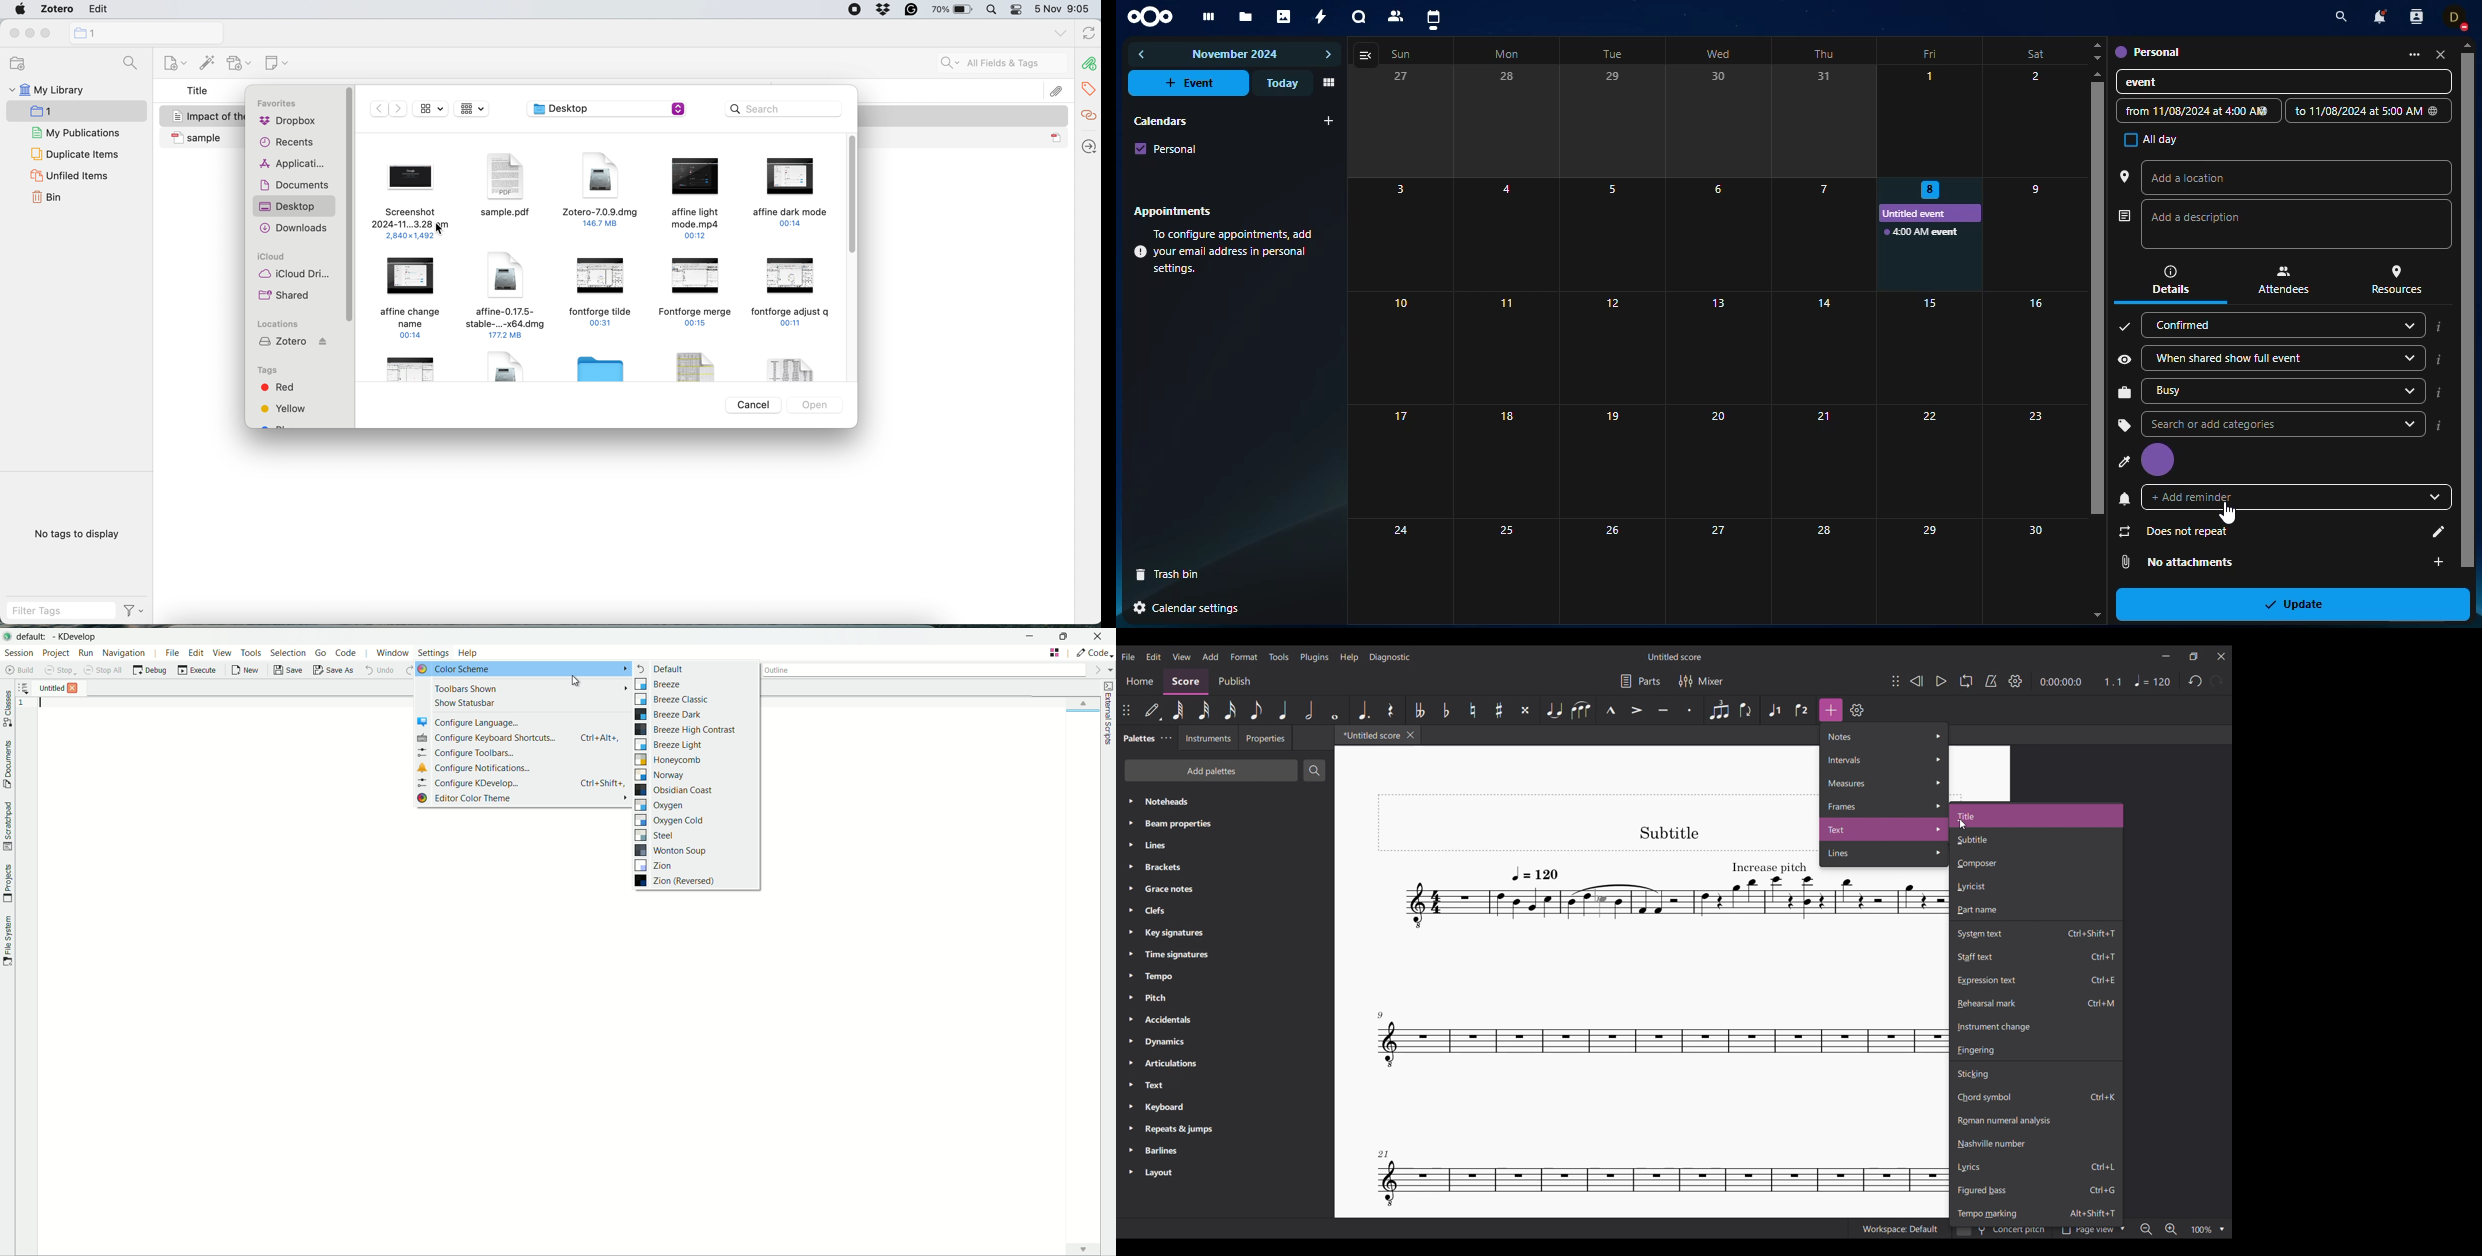 The height and width of the screenshot is (1260, 2492). What do you see at coordinates (2161, 83) in the screenshot?
I see `event` at bounding box center [2161, 83].